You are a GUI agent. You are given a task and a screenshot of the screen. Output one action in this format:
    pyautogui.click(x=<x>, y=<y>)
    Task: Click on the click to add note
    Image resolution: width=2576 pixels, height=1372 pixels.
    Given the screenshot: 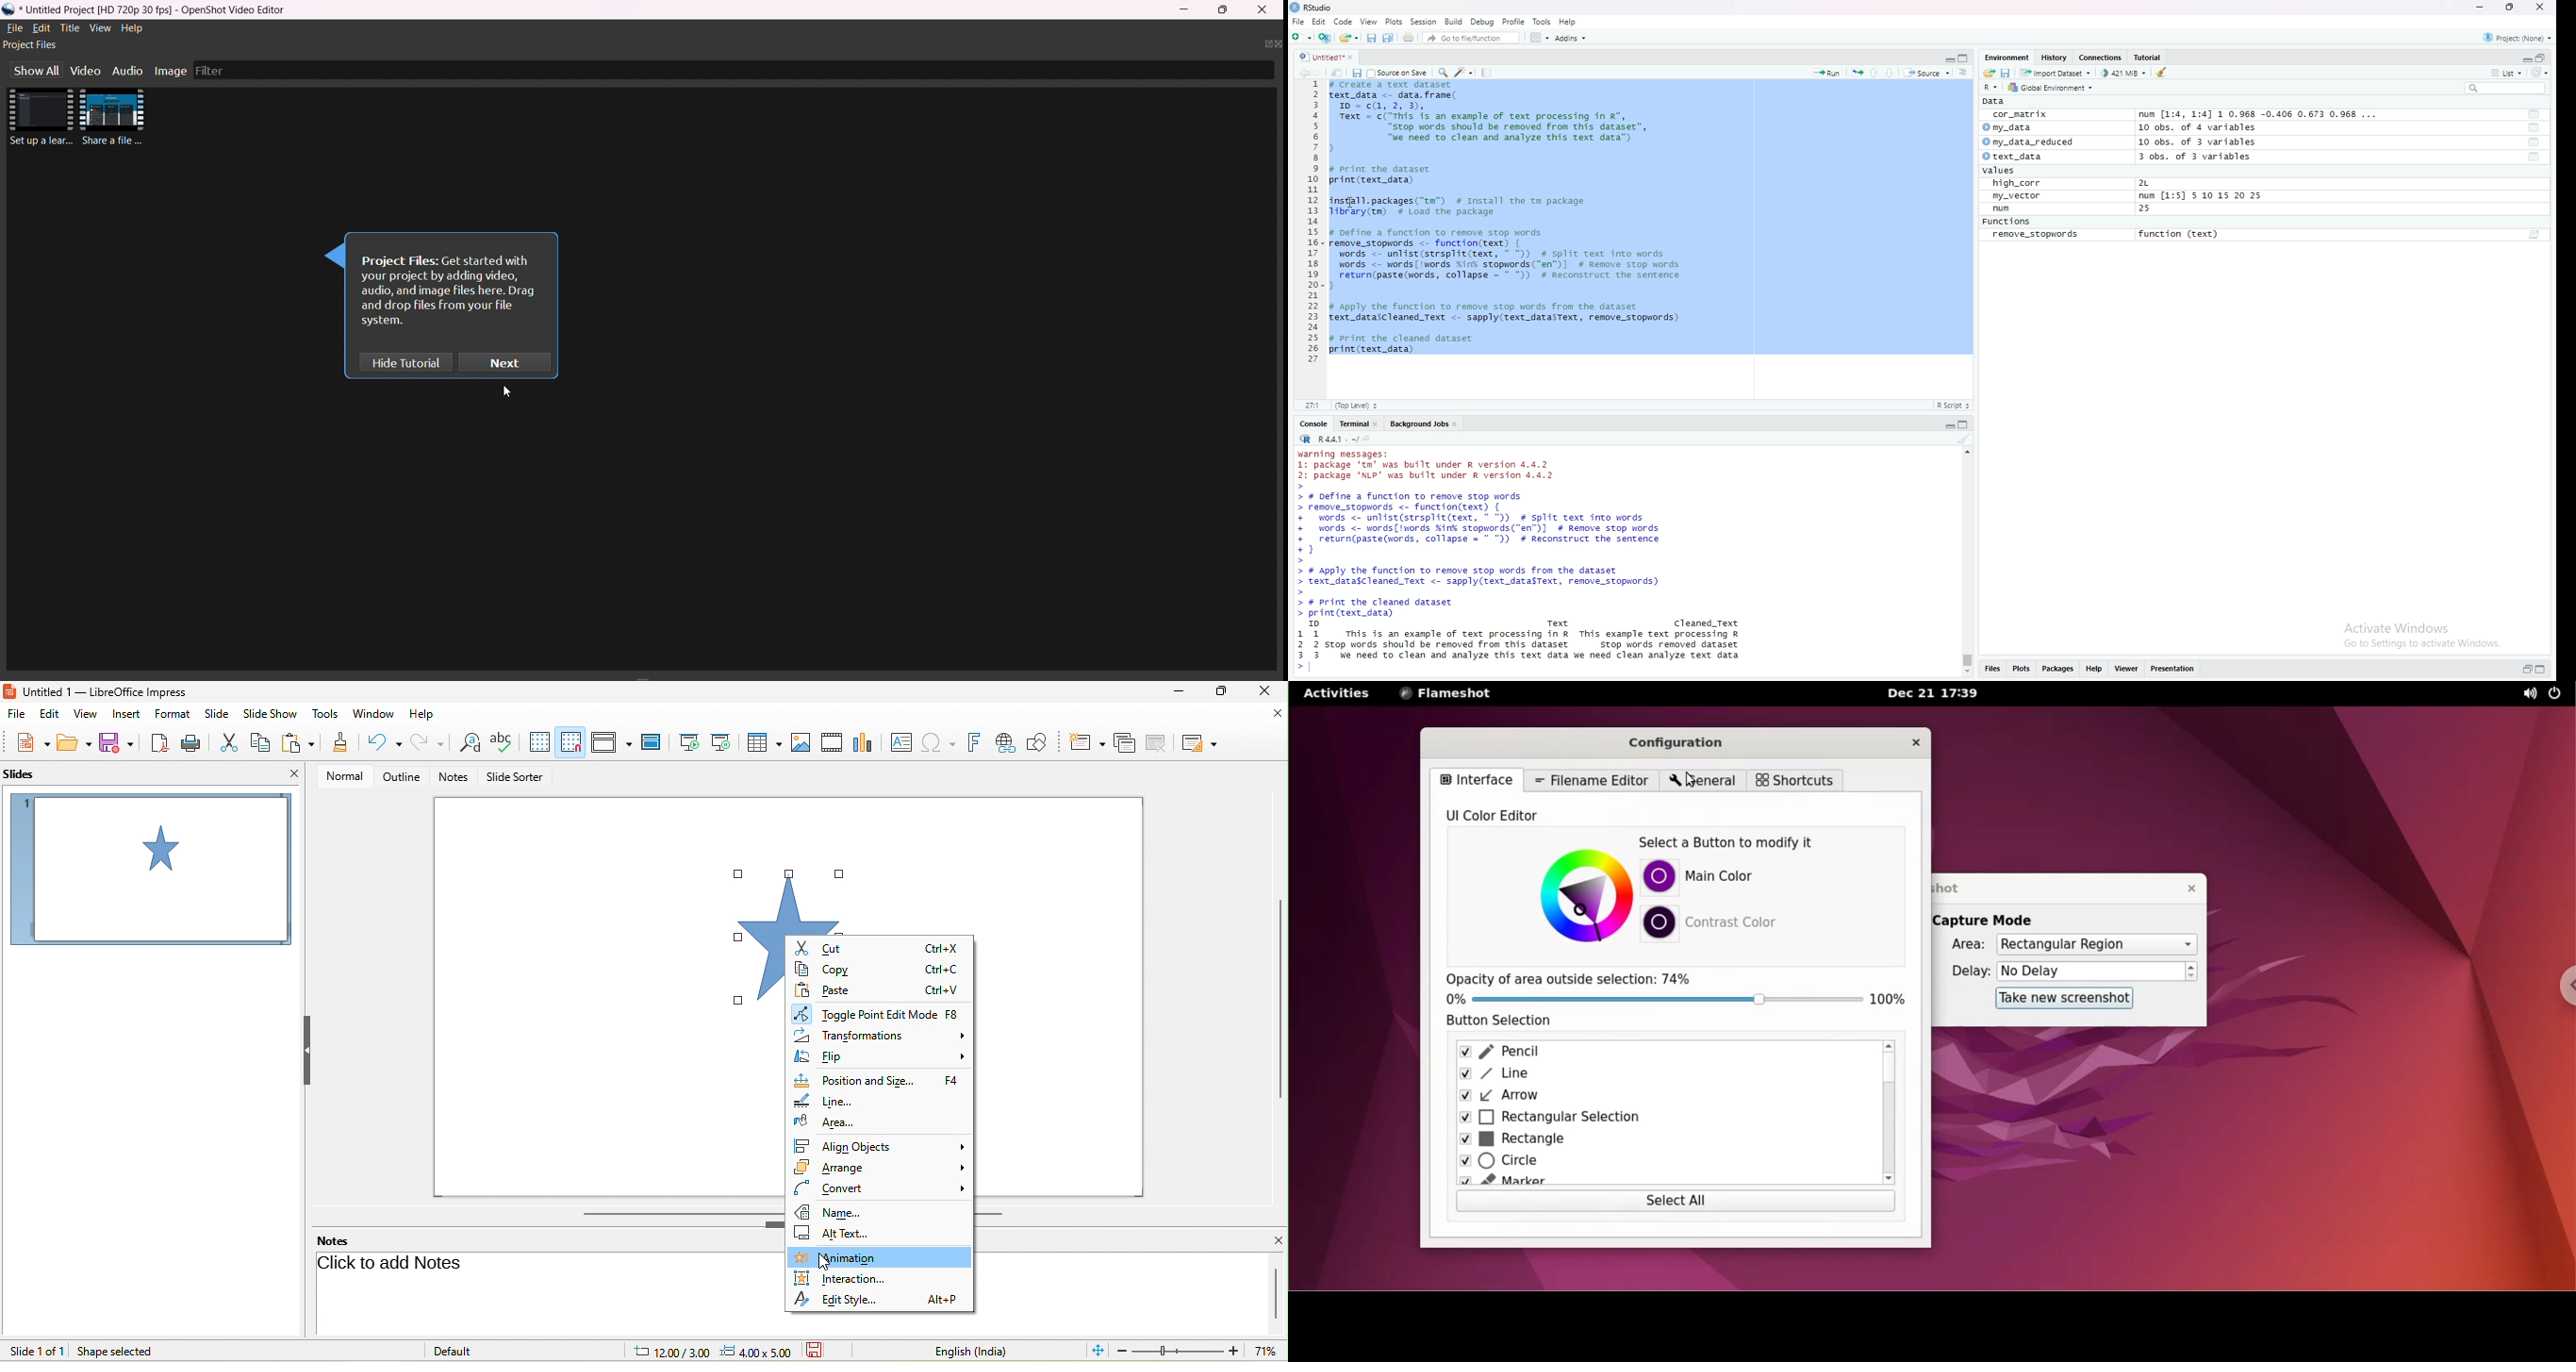 What is the action you would take?
    pyautogui.click(x=398, y=1263)
    